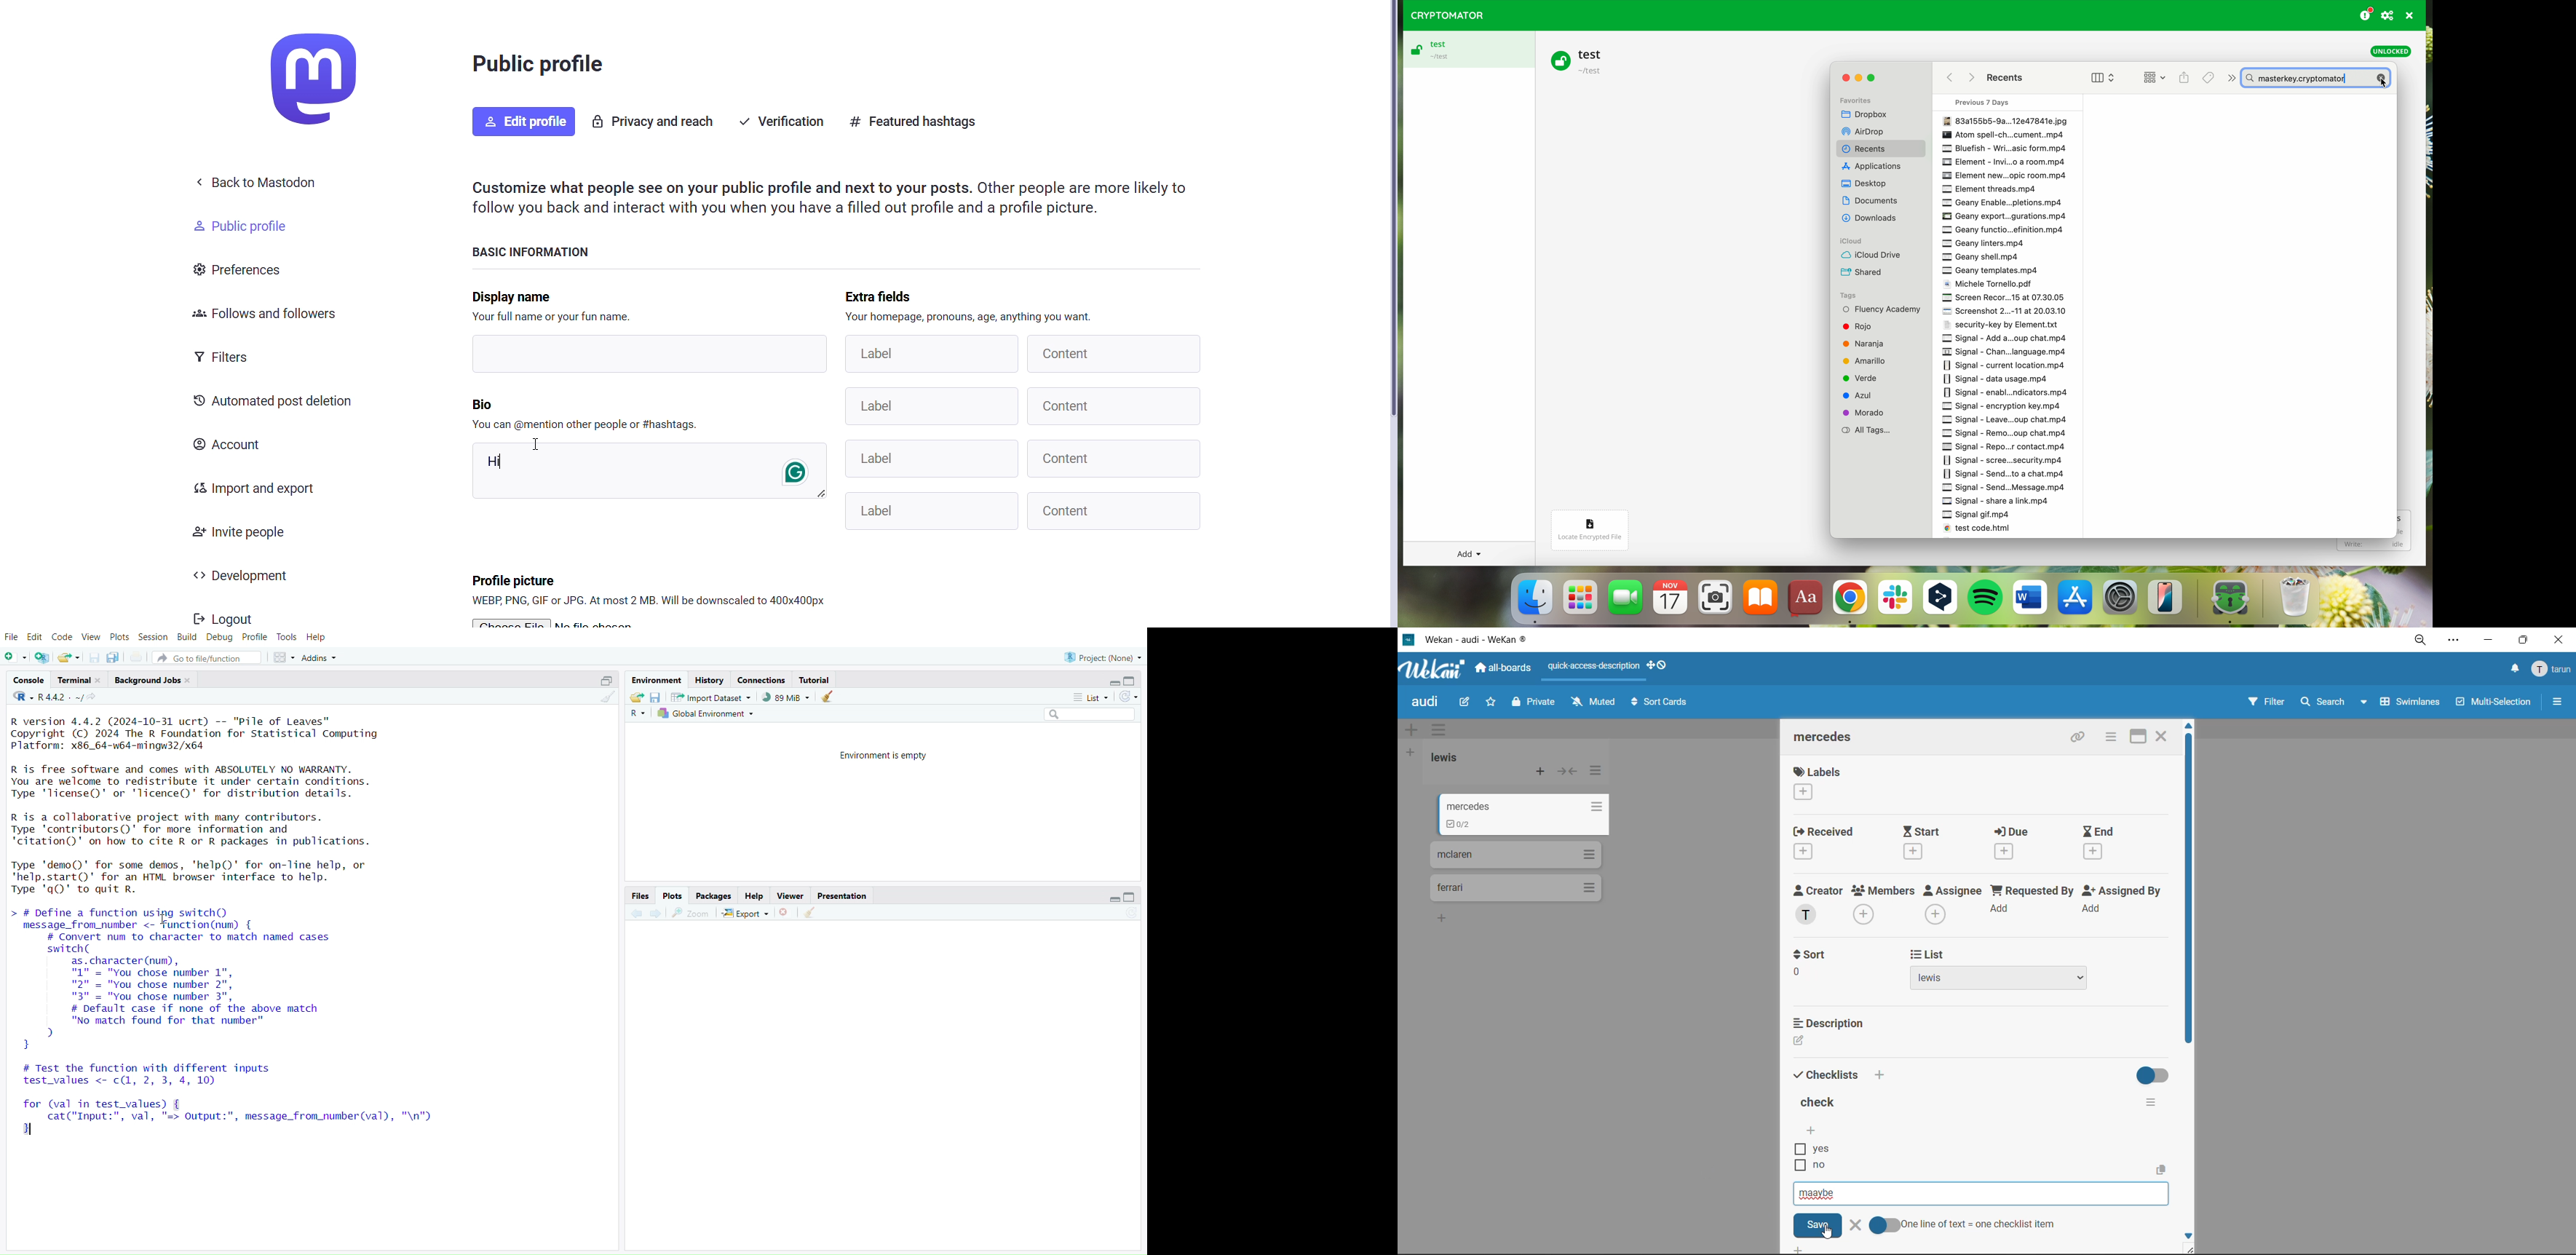  Describe the element at coordinates (34, 638) in the screenshot. I see `Edit` at that location.